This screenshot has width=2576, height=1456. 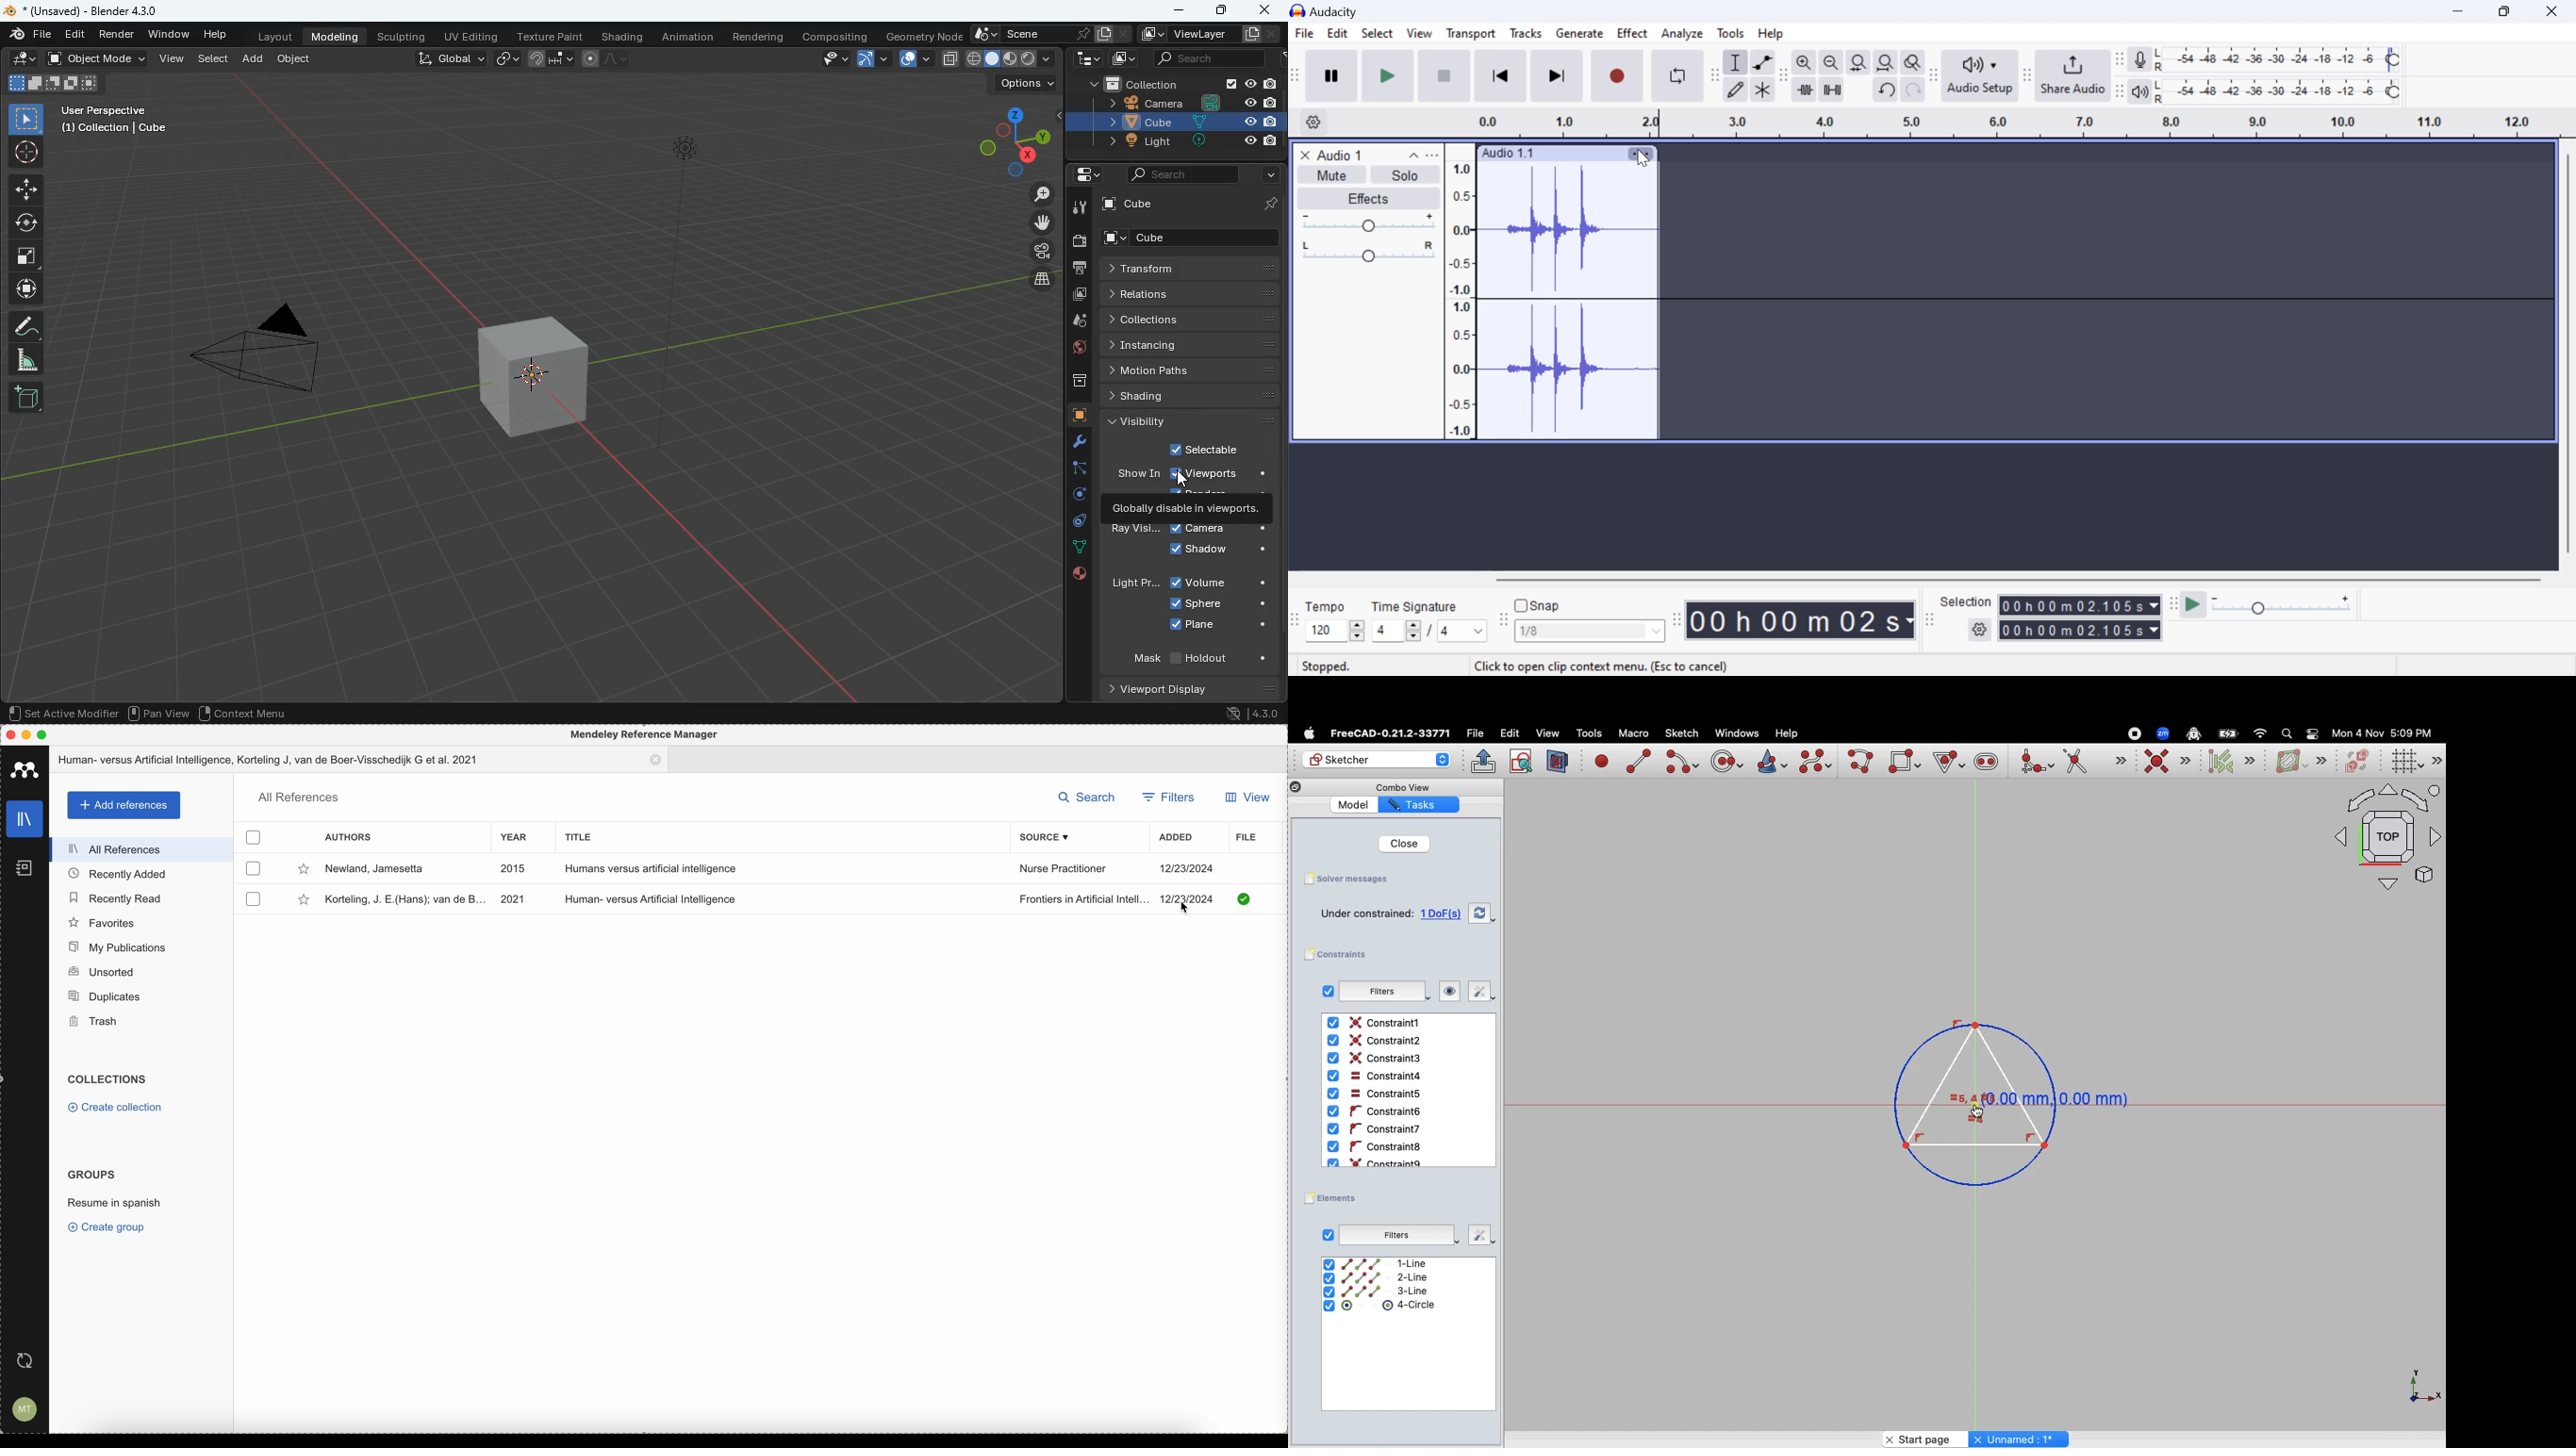 What do you see at coordinates (143, 947) in the screenshot?
I see `my publications` at bounding box center [143, 947].